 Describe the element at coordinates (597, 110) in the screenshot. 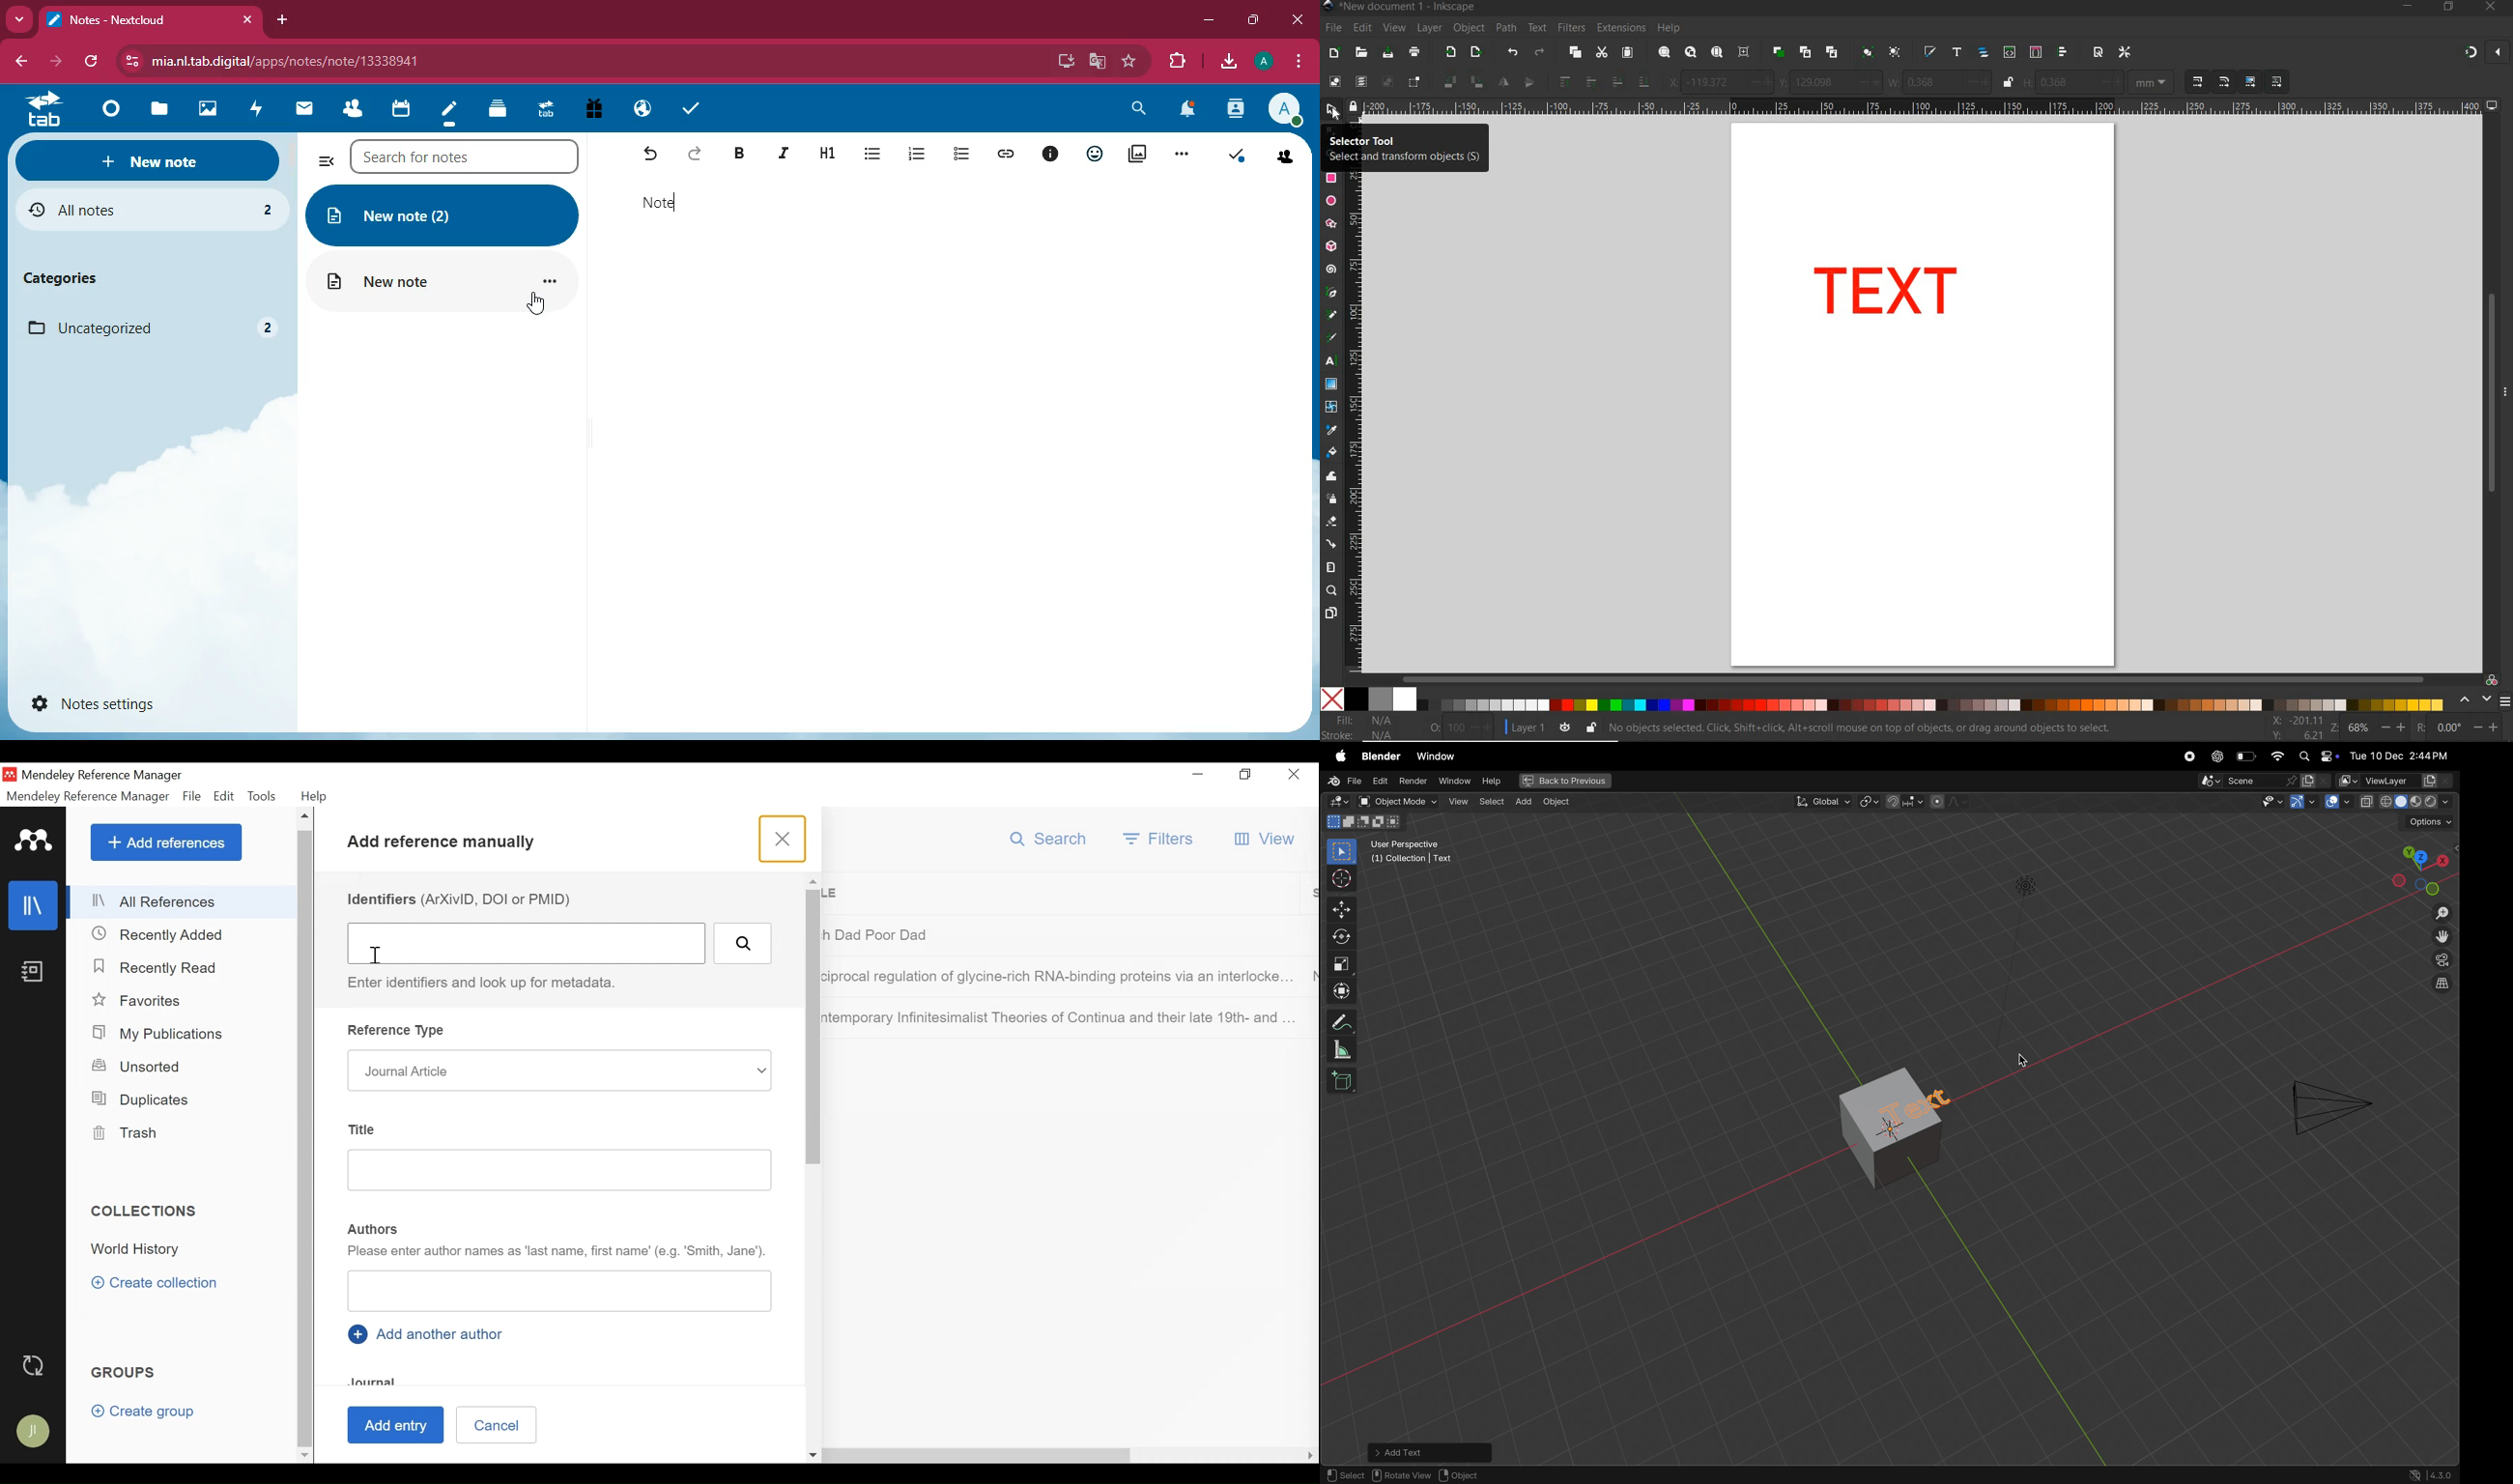

I see `gift` at that location.